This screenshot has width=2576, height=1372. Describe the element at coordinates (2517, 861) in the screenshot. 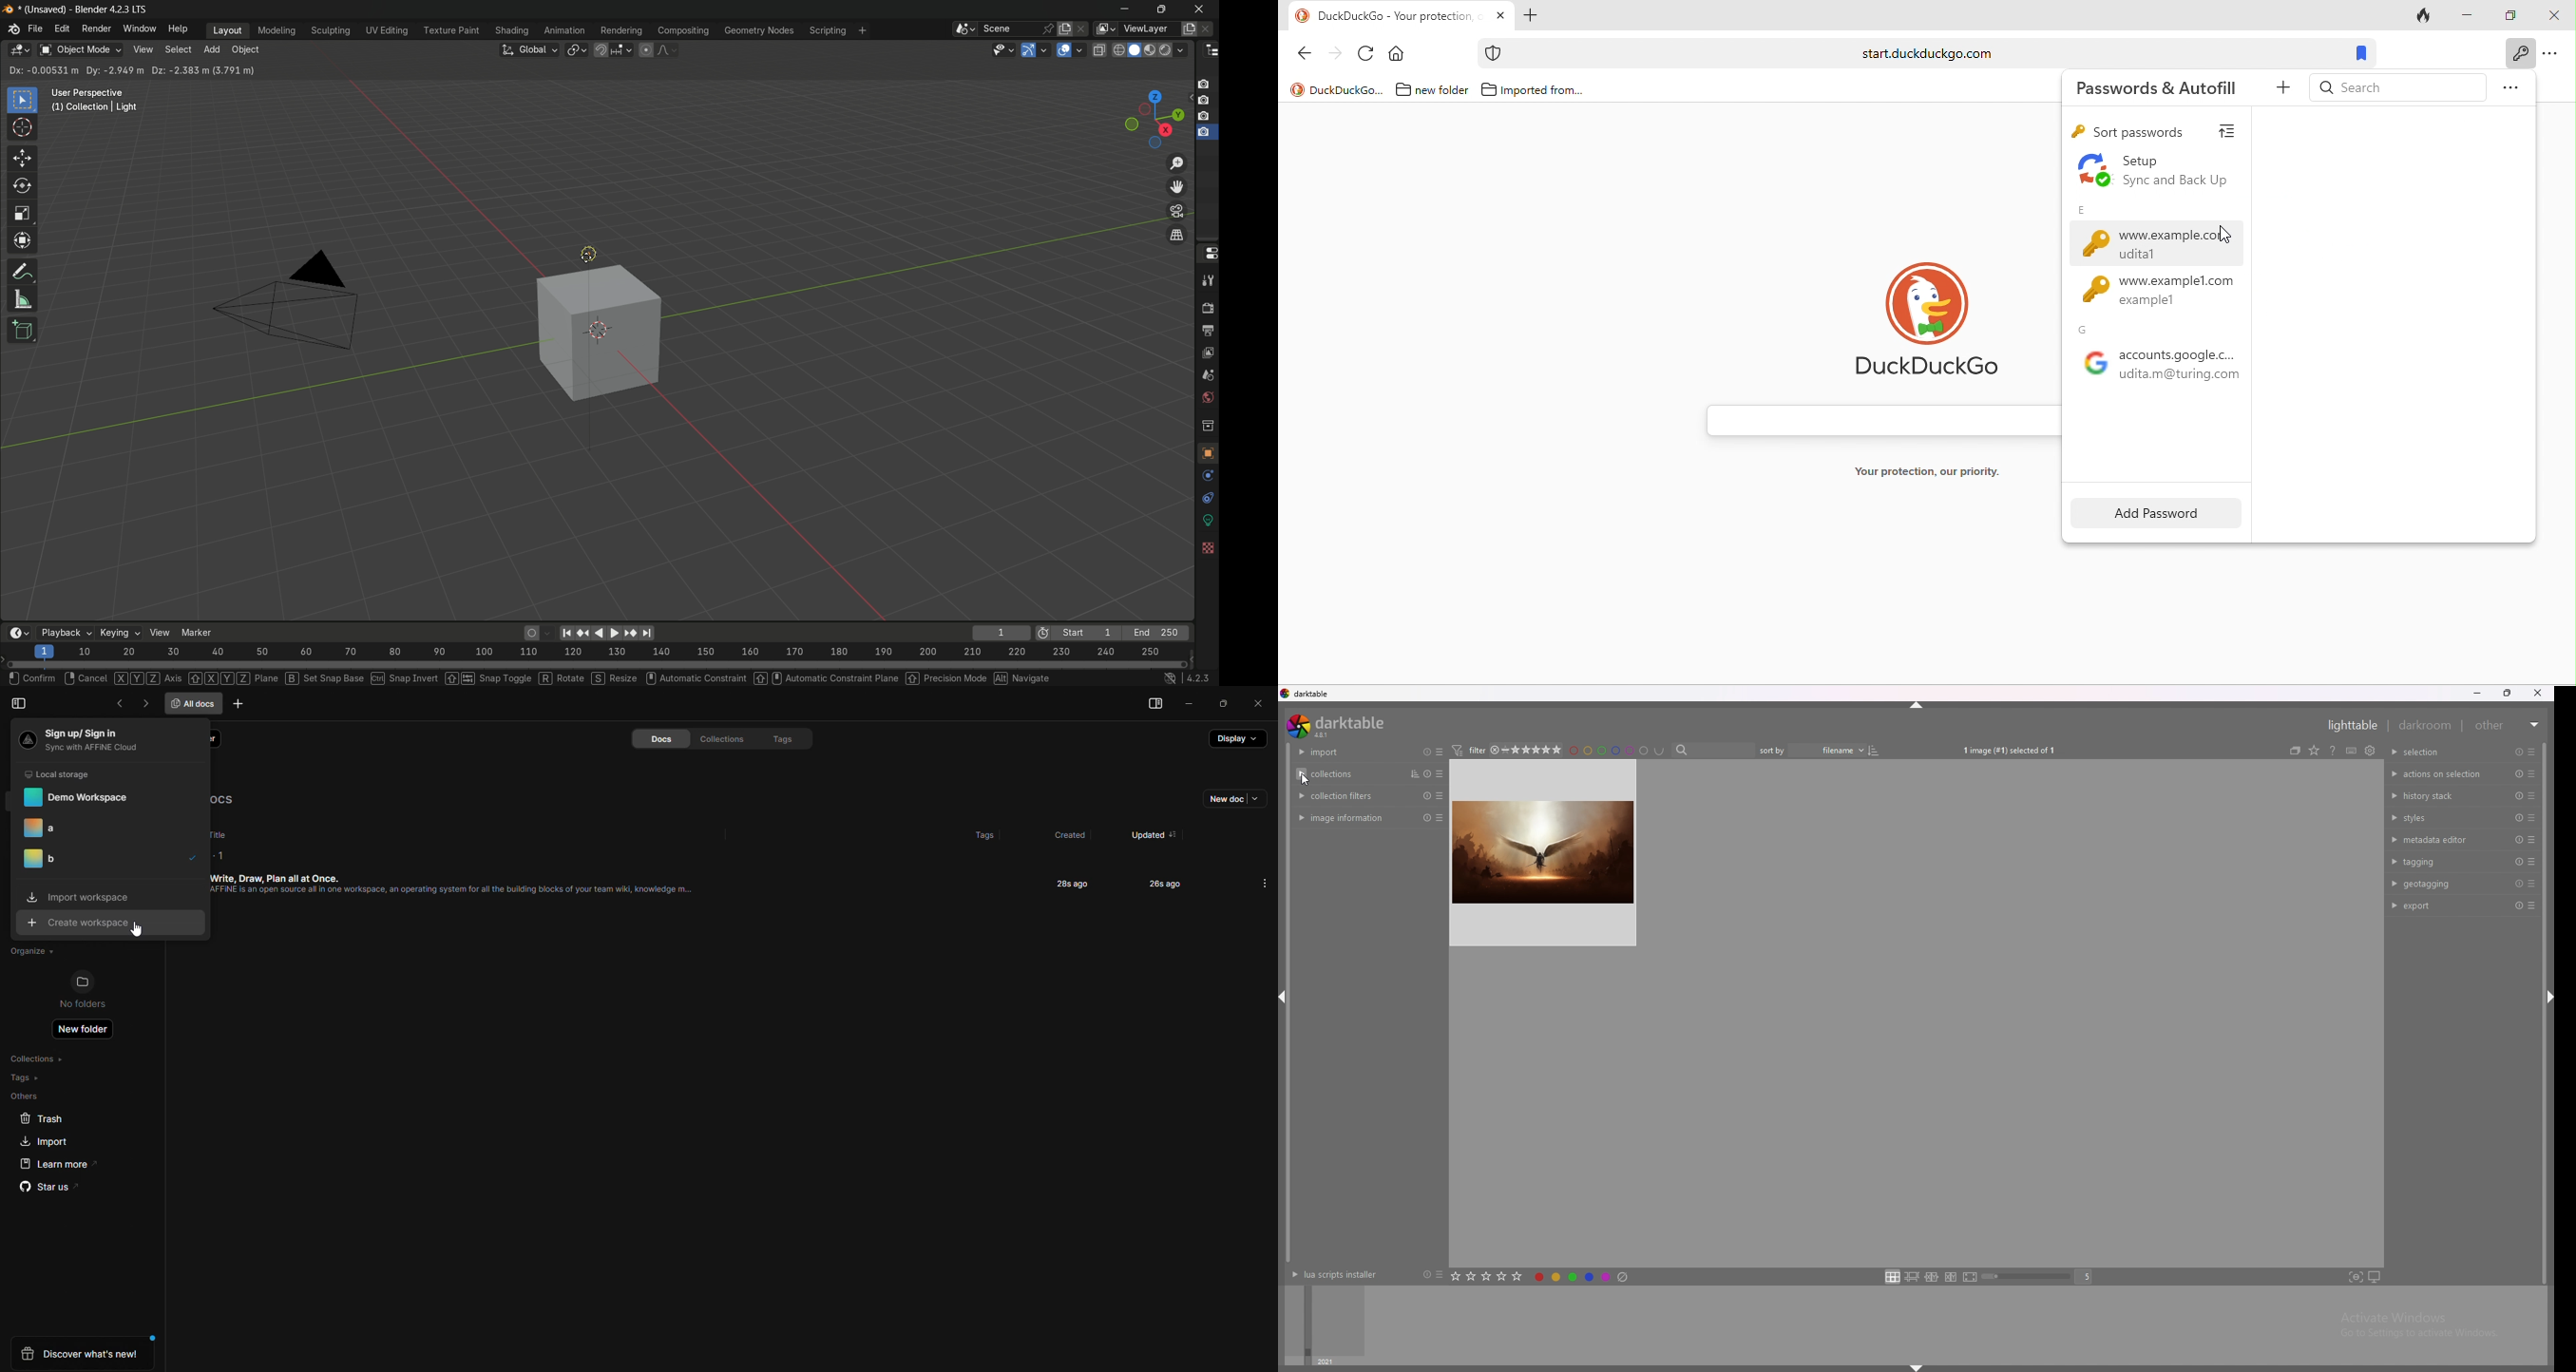

I see `reset` at that location.